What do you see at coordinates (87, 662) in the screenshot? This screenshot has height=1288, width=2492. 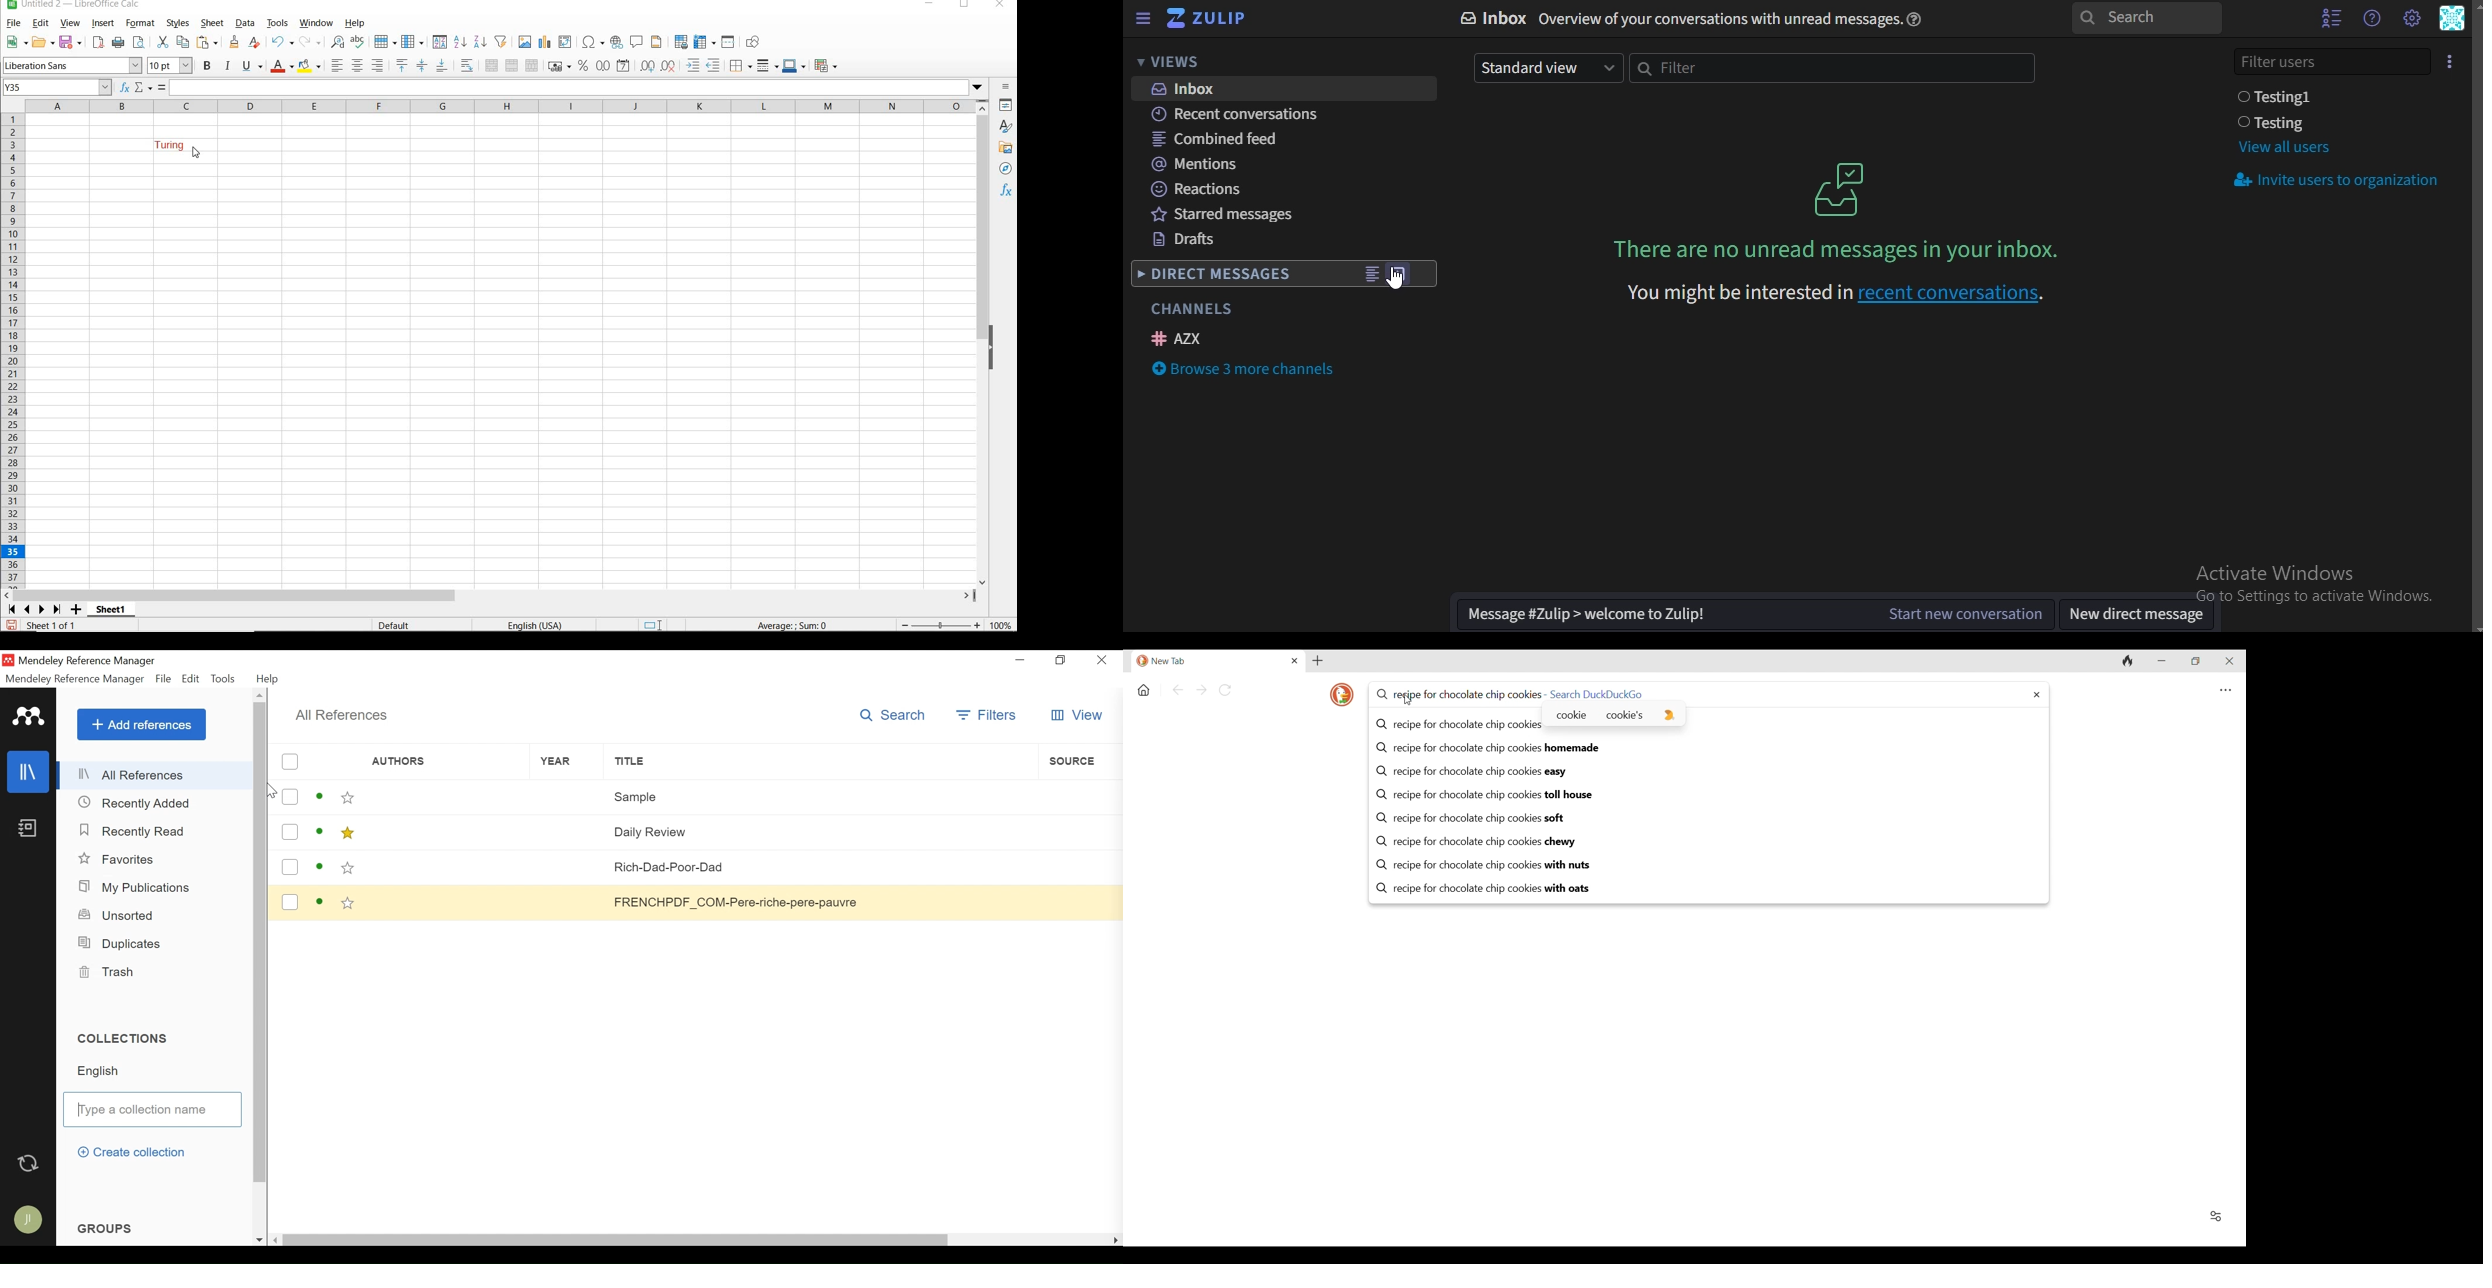 I see `Mendeley Reference Manager` at bounding box center [87, 662].